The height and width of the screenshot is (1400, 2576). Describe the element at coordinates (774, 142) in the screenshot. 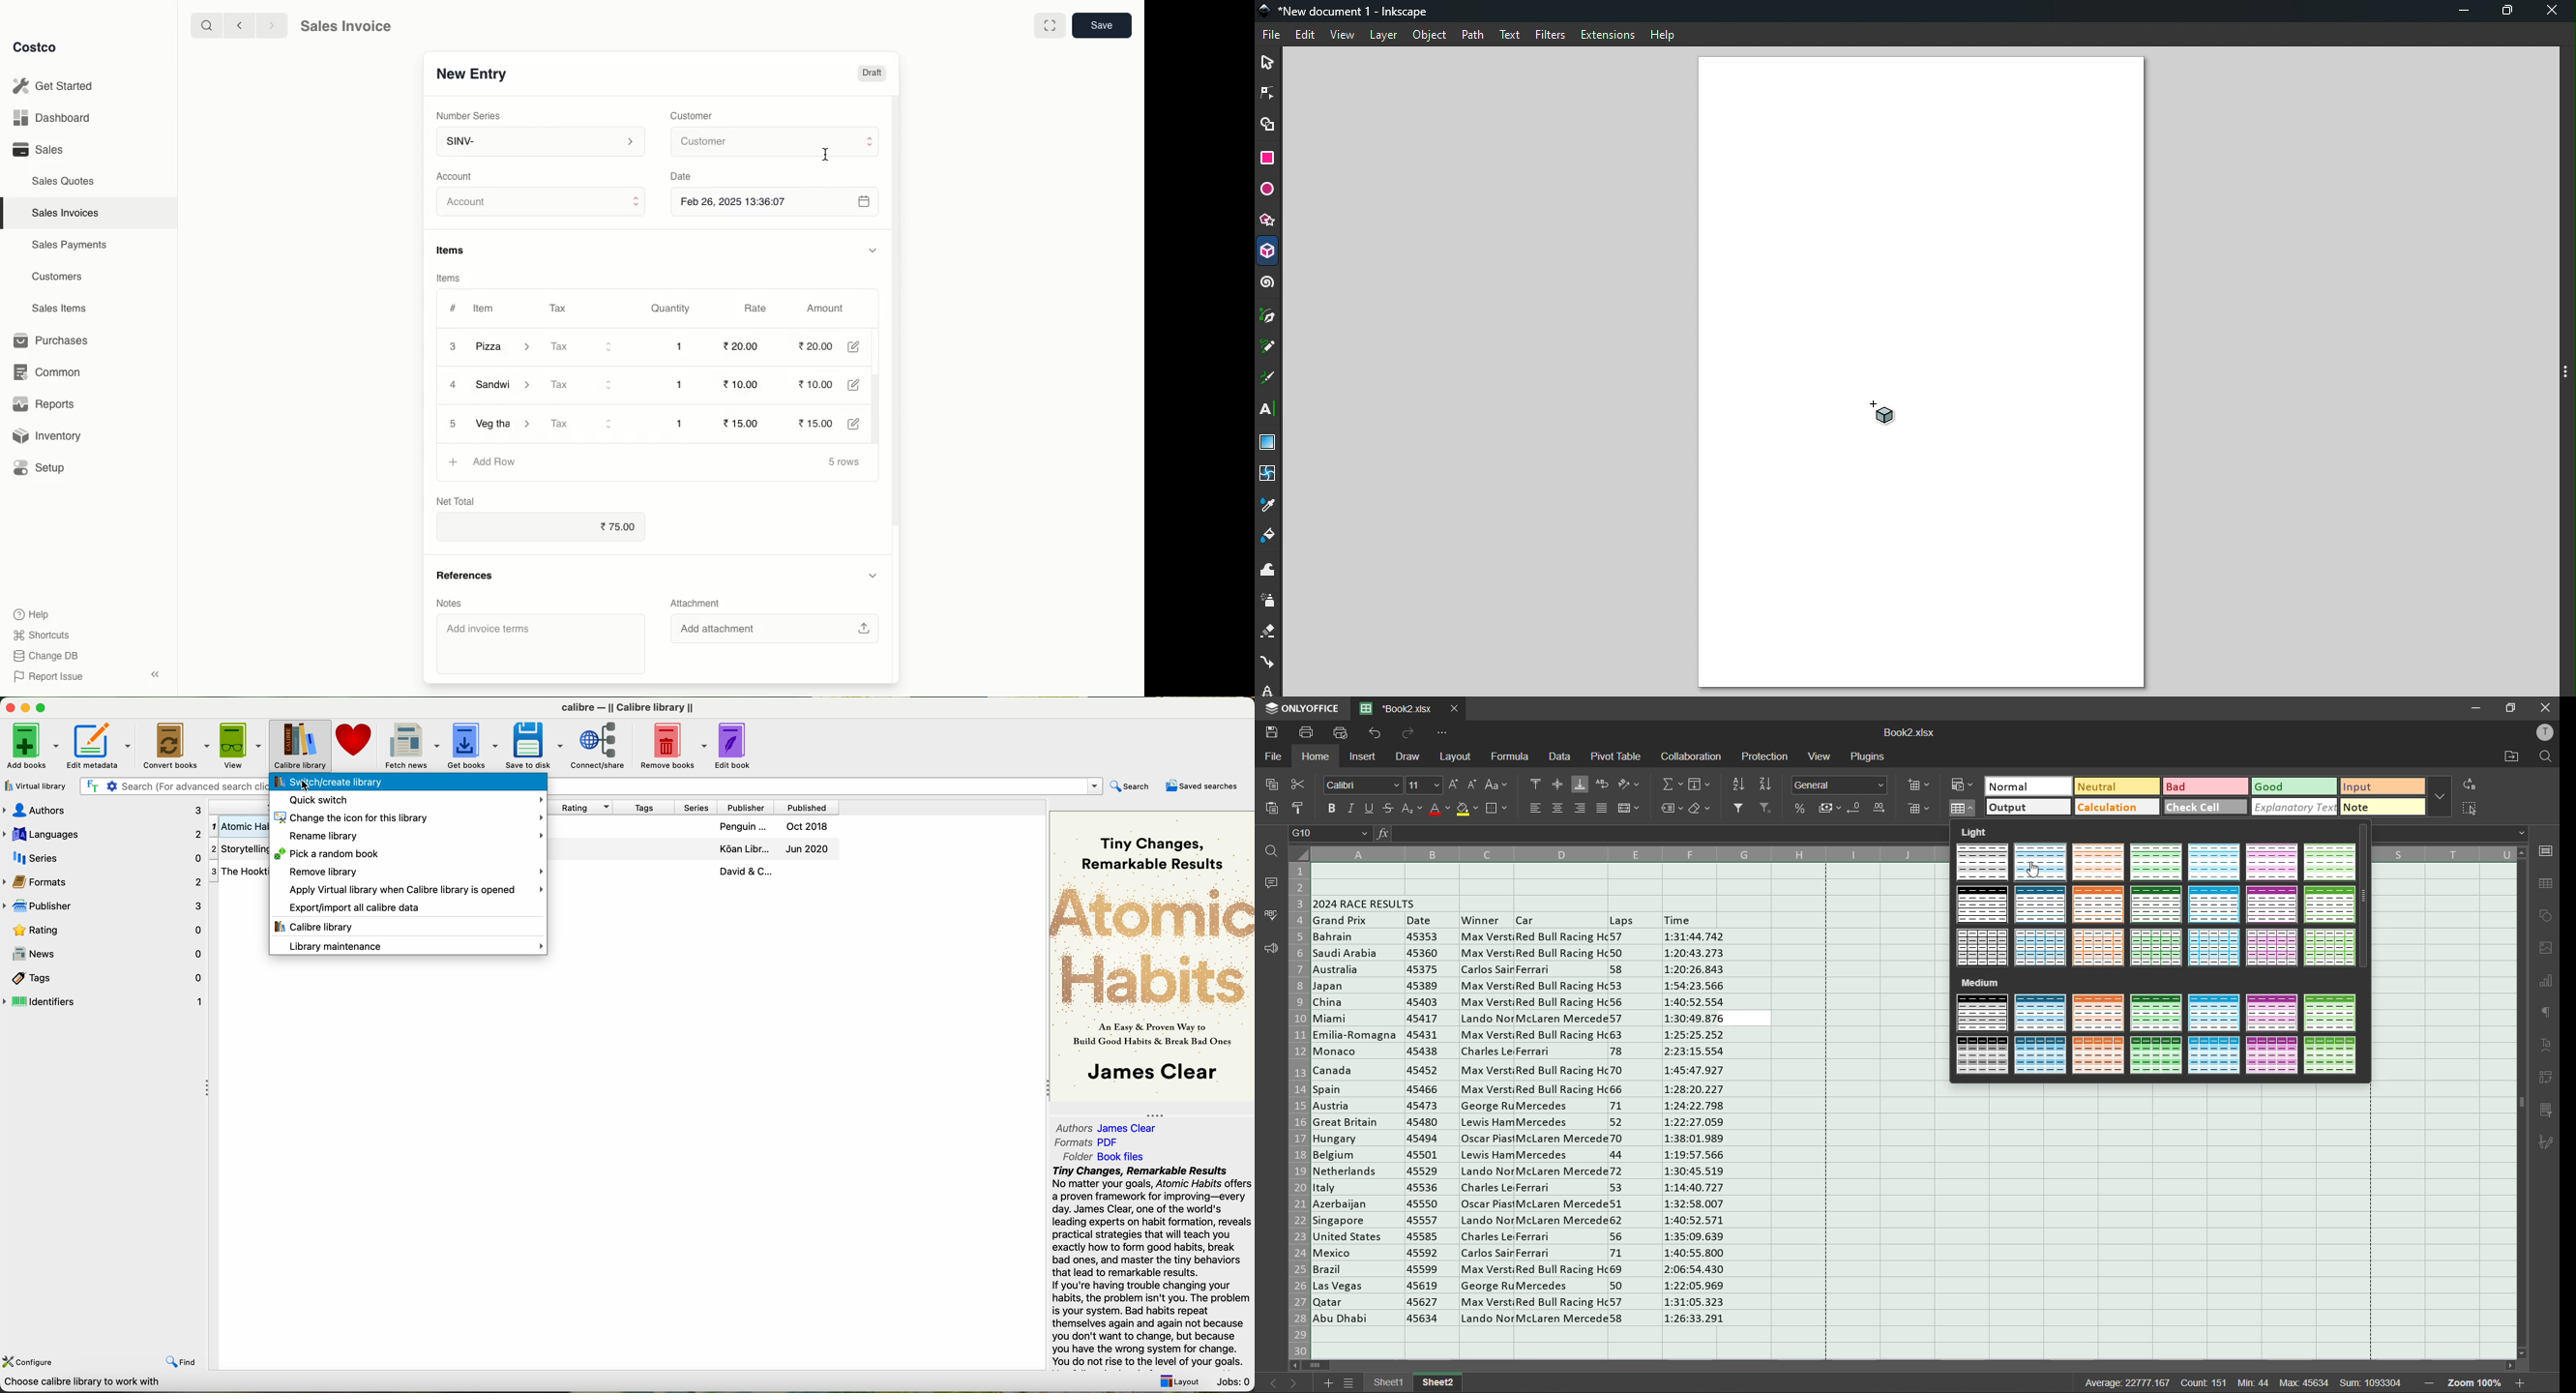

I see `Customer` at that location.